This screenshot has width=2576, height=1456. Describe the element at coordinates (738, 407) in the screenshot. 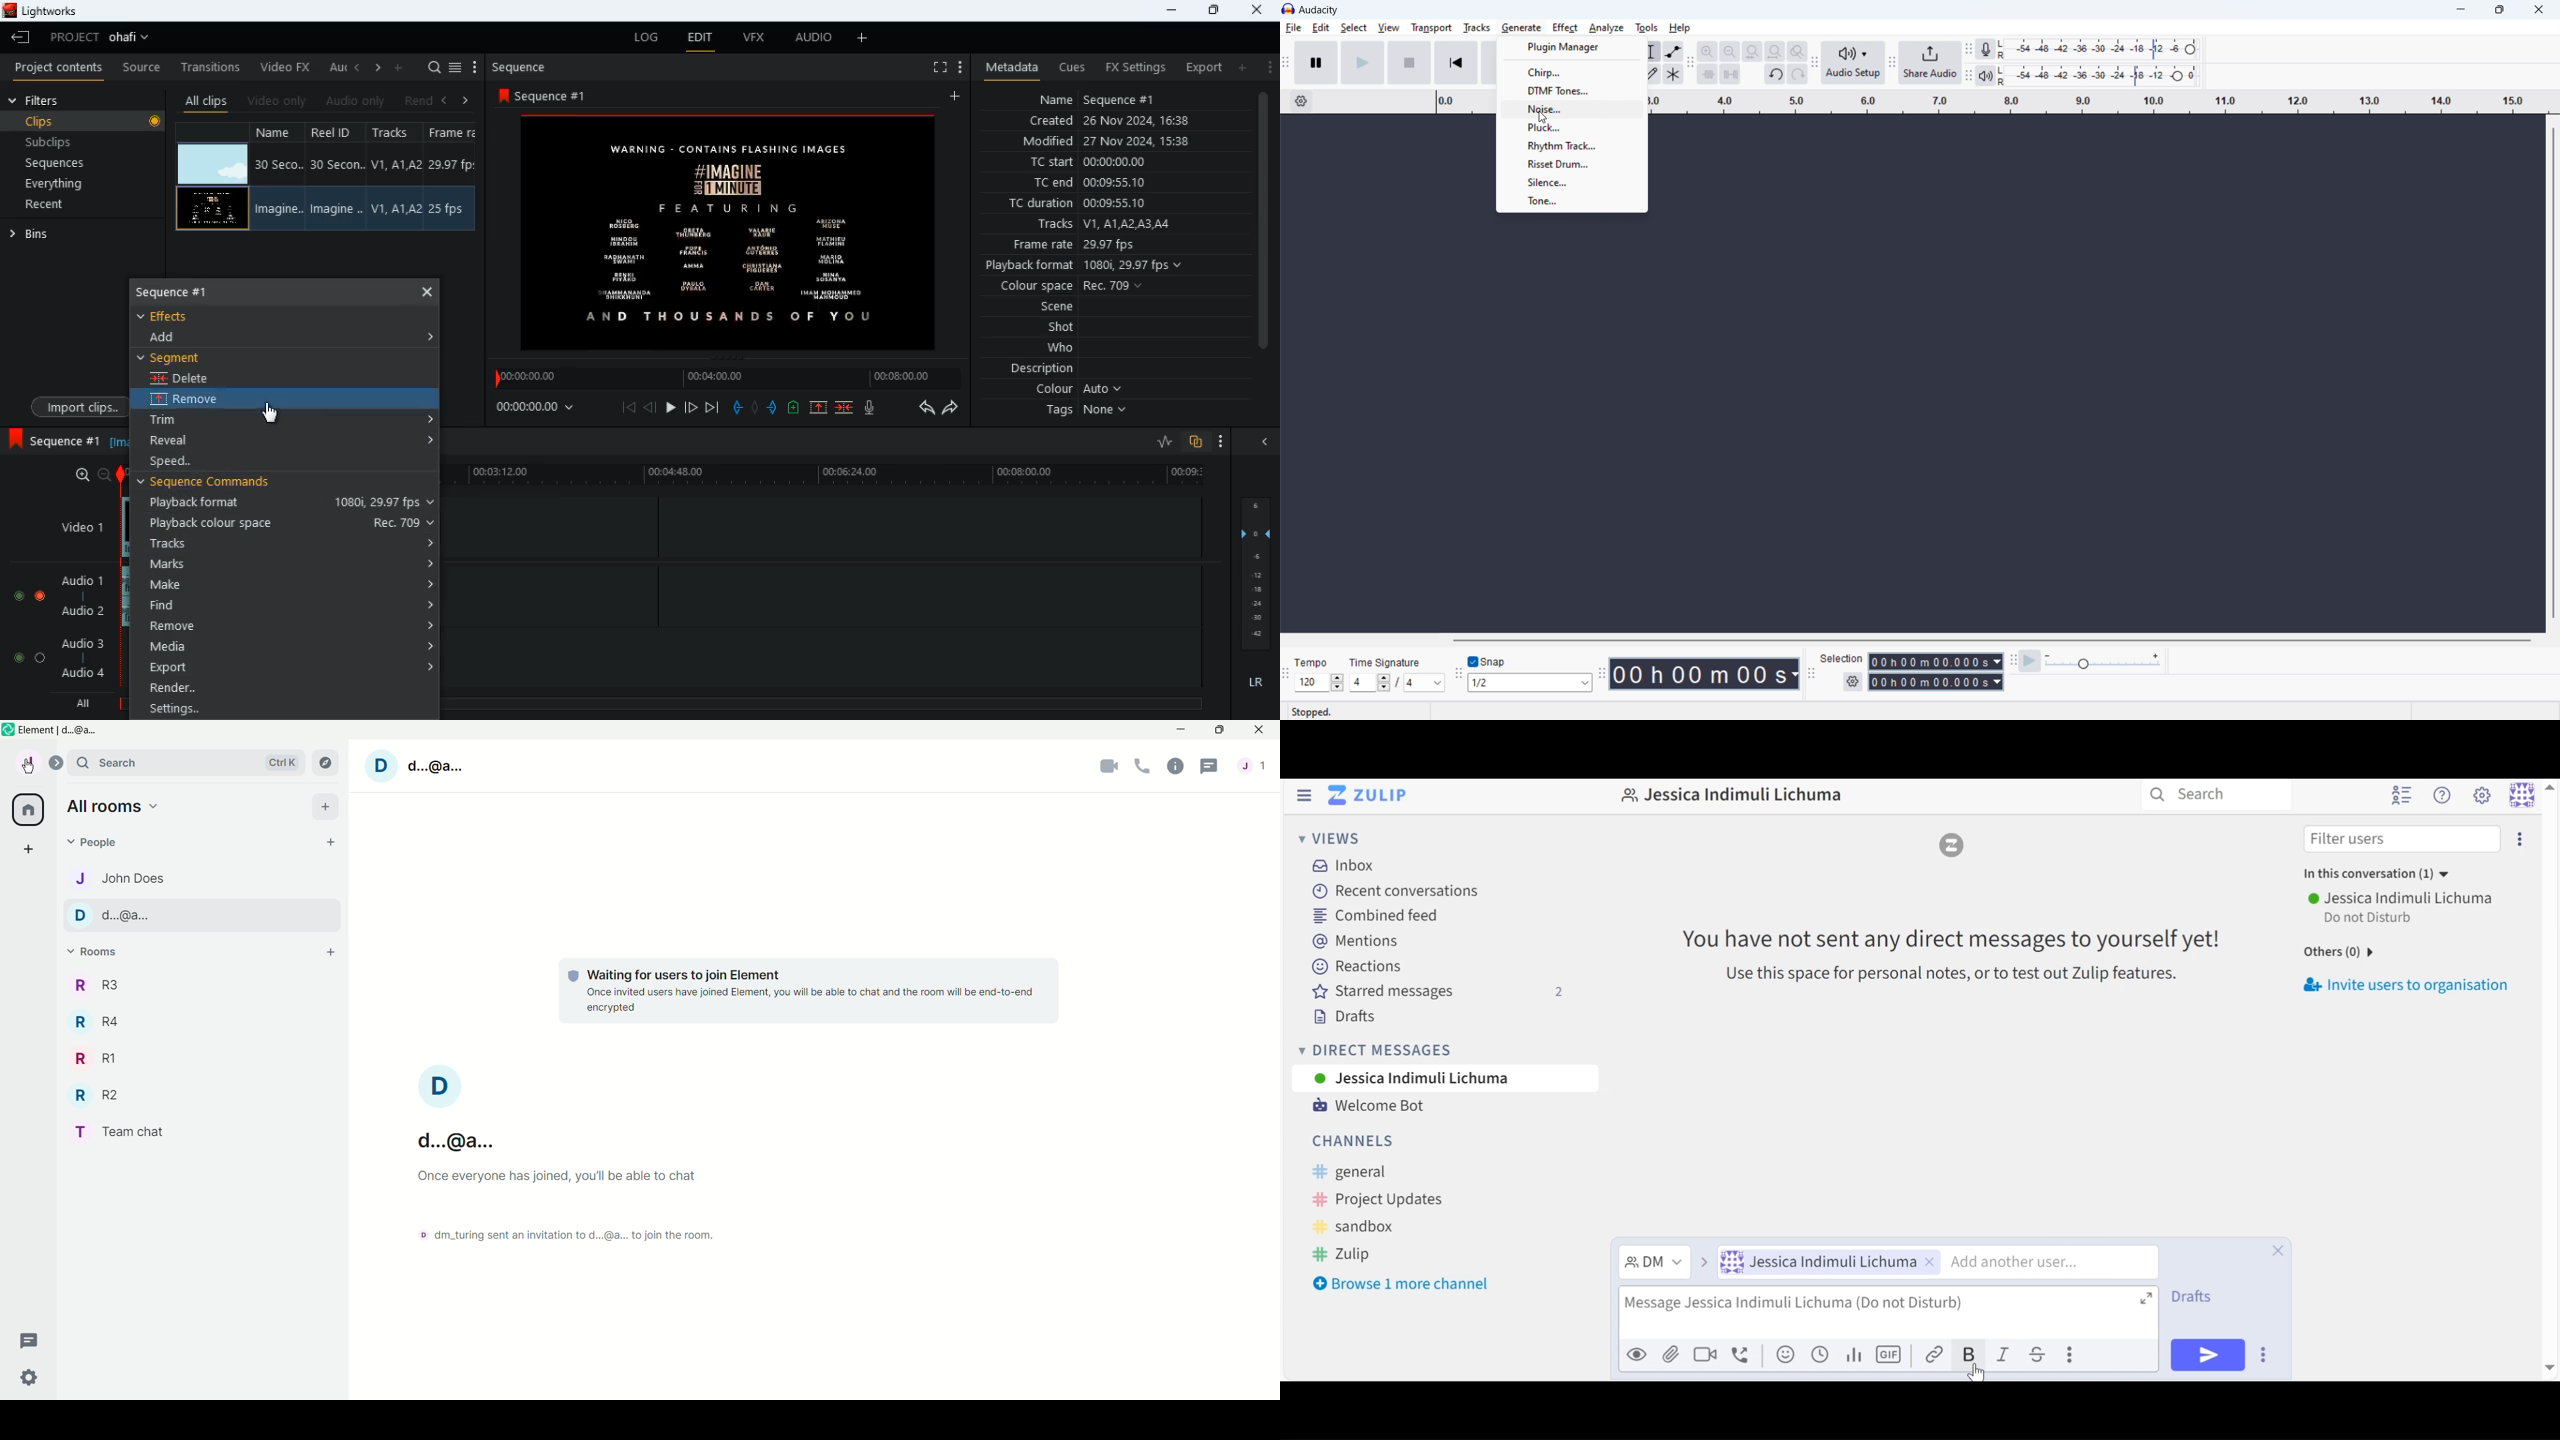

I see `pull` at that location.